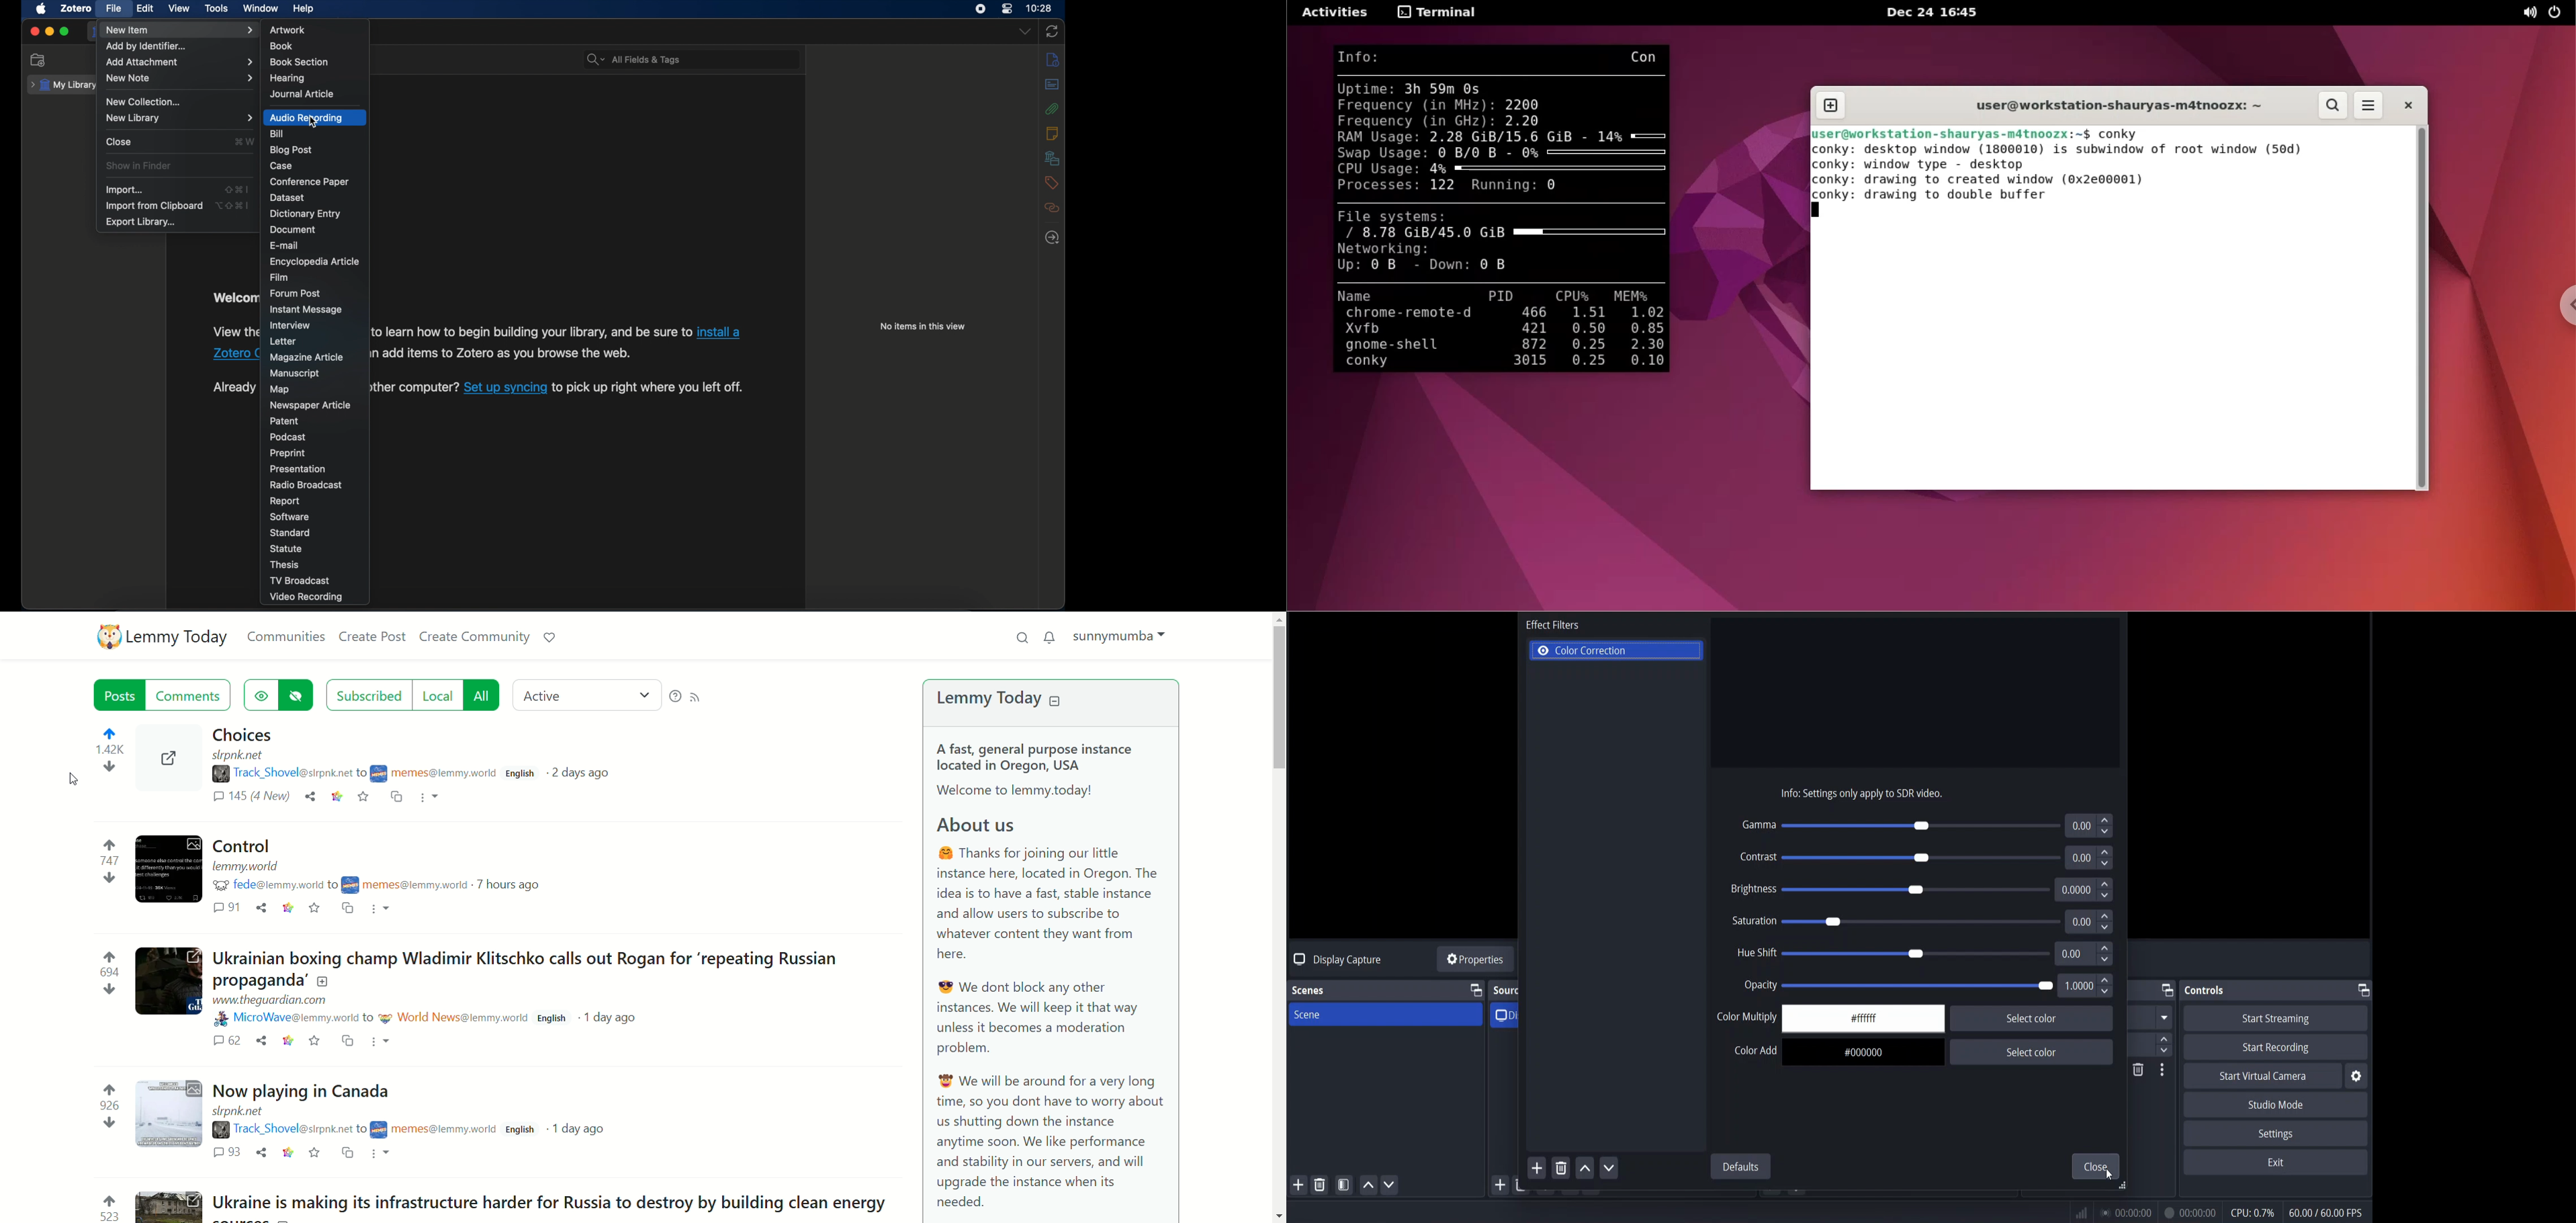 The height and width of the screenshot is (1232, 2576). I want to click on documents, so click(295, 229).